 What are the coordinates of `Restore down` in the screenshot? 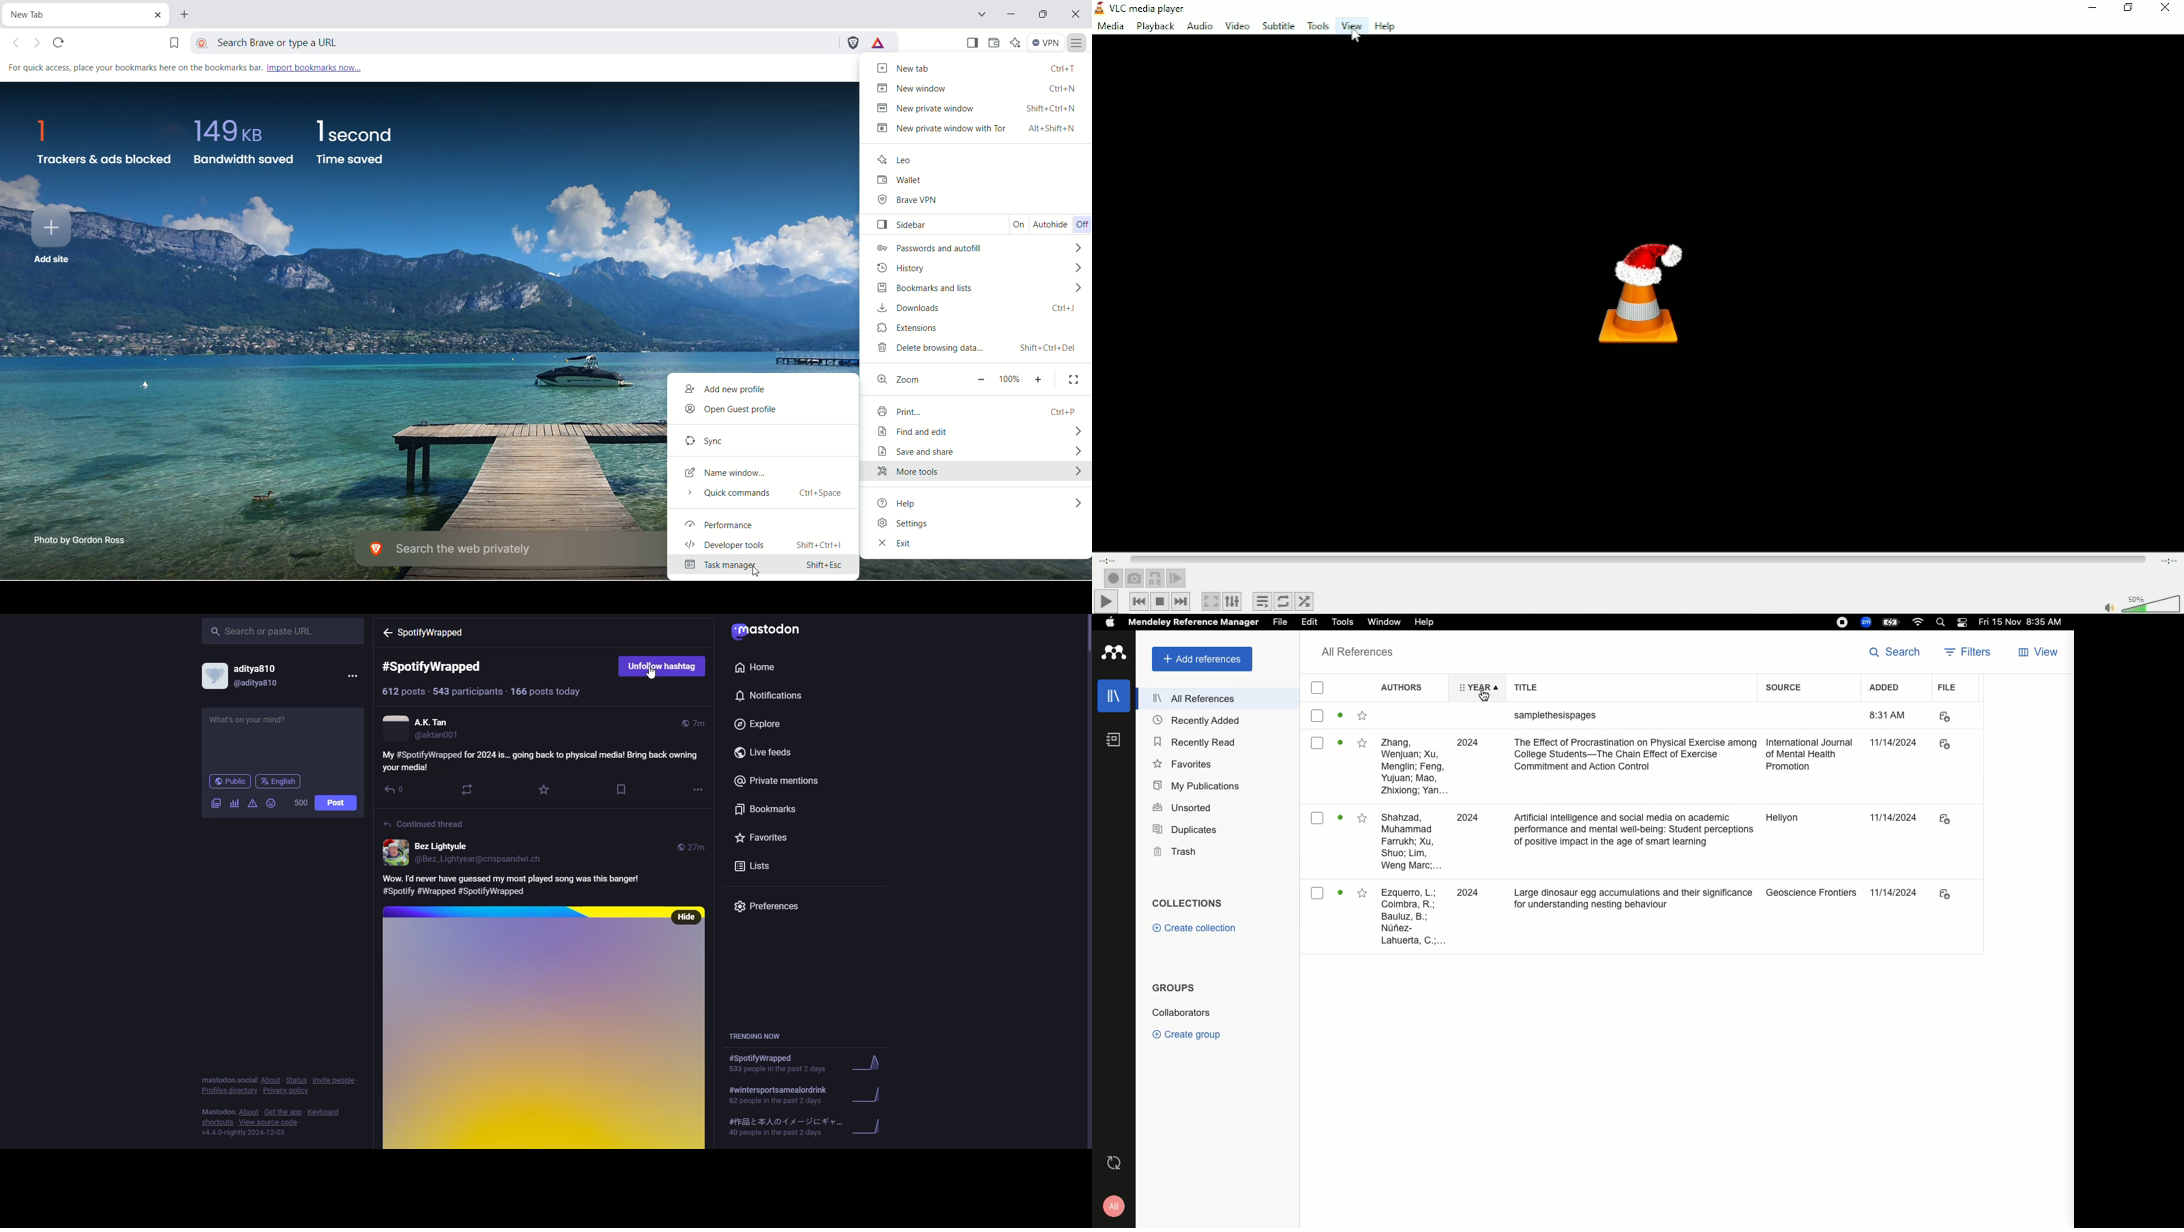 It's located at (2130, 9).